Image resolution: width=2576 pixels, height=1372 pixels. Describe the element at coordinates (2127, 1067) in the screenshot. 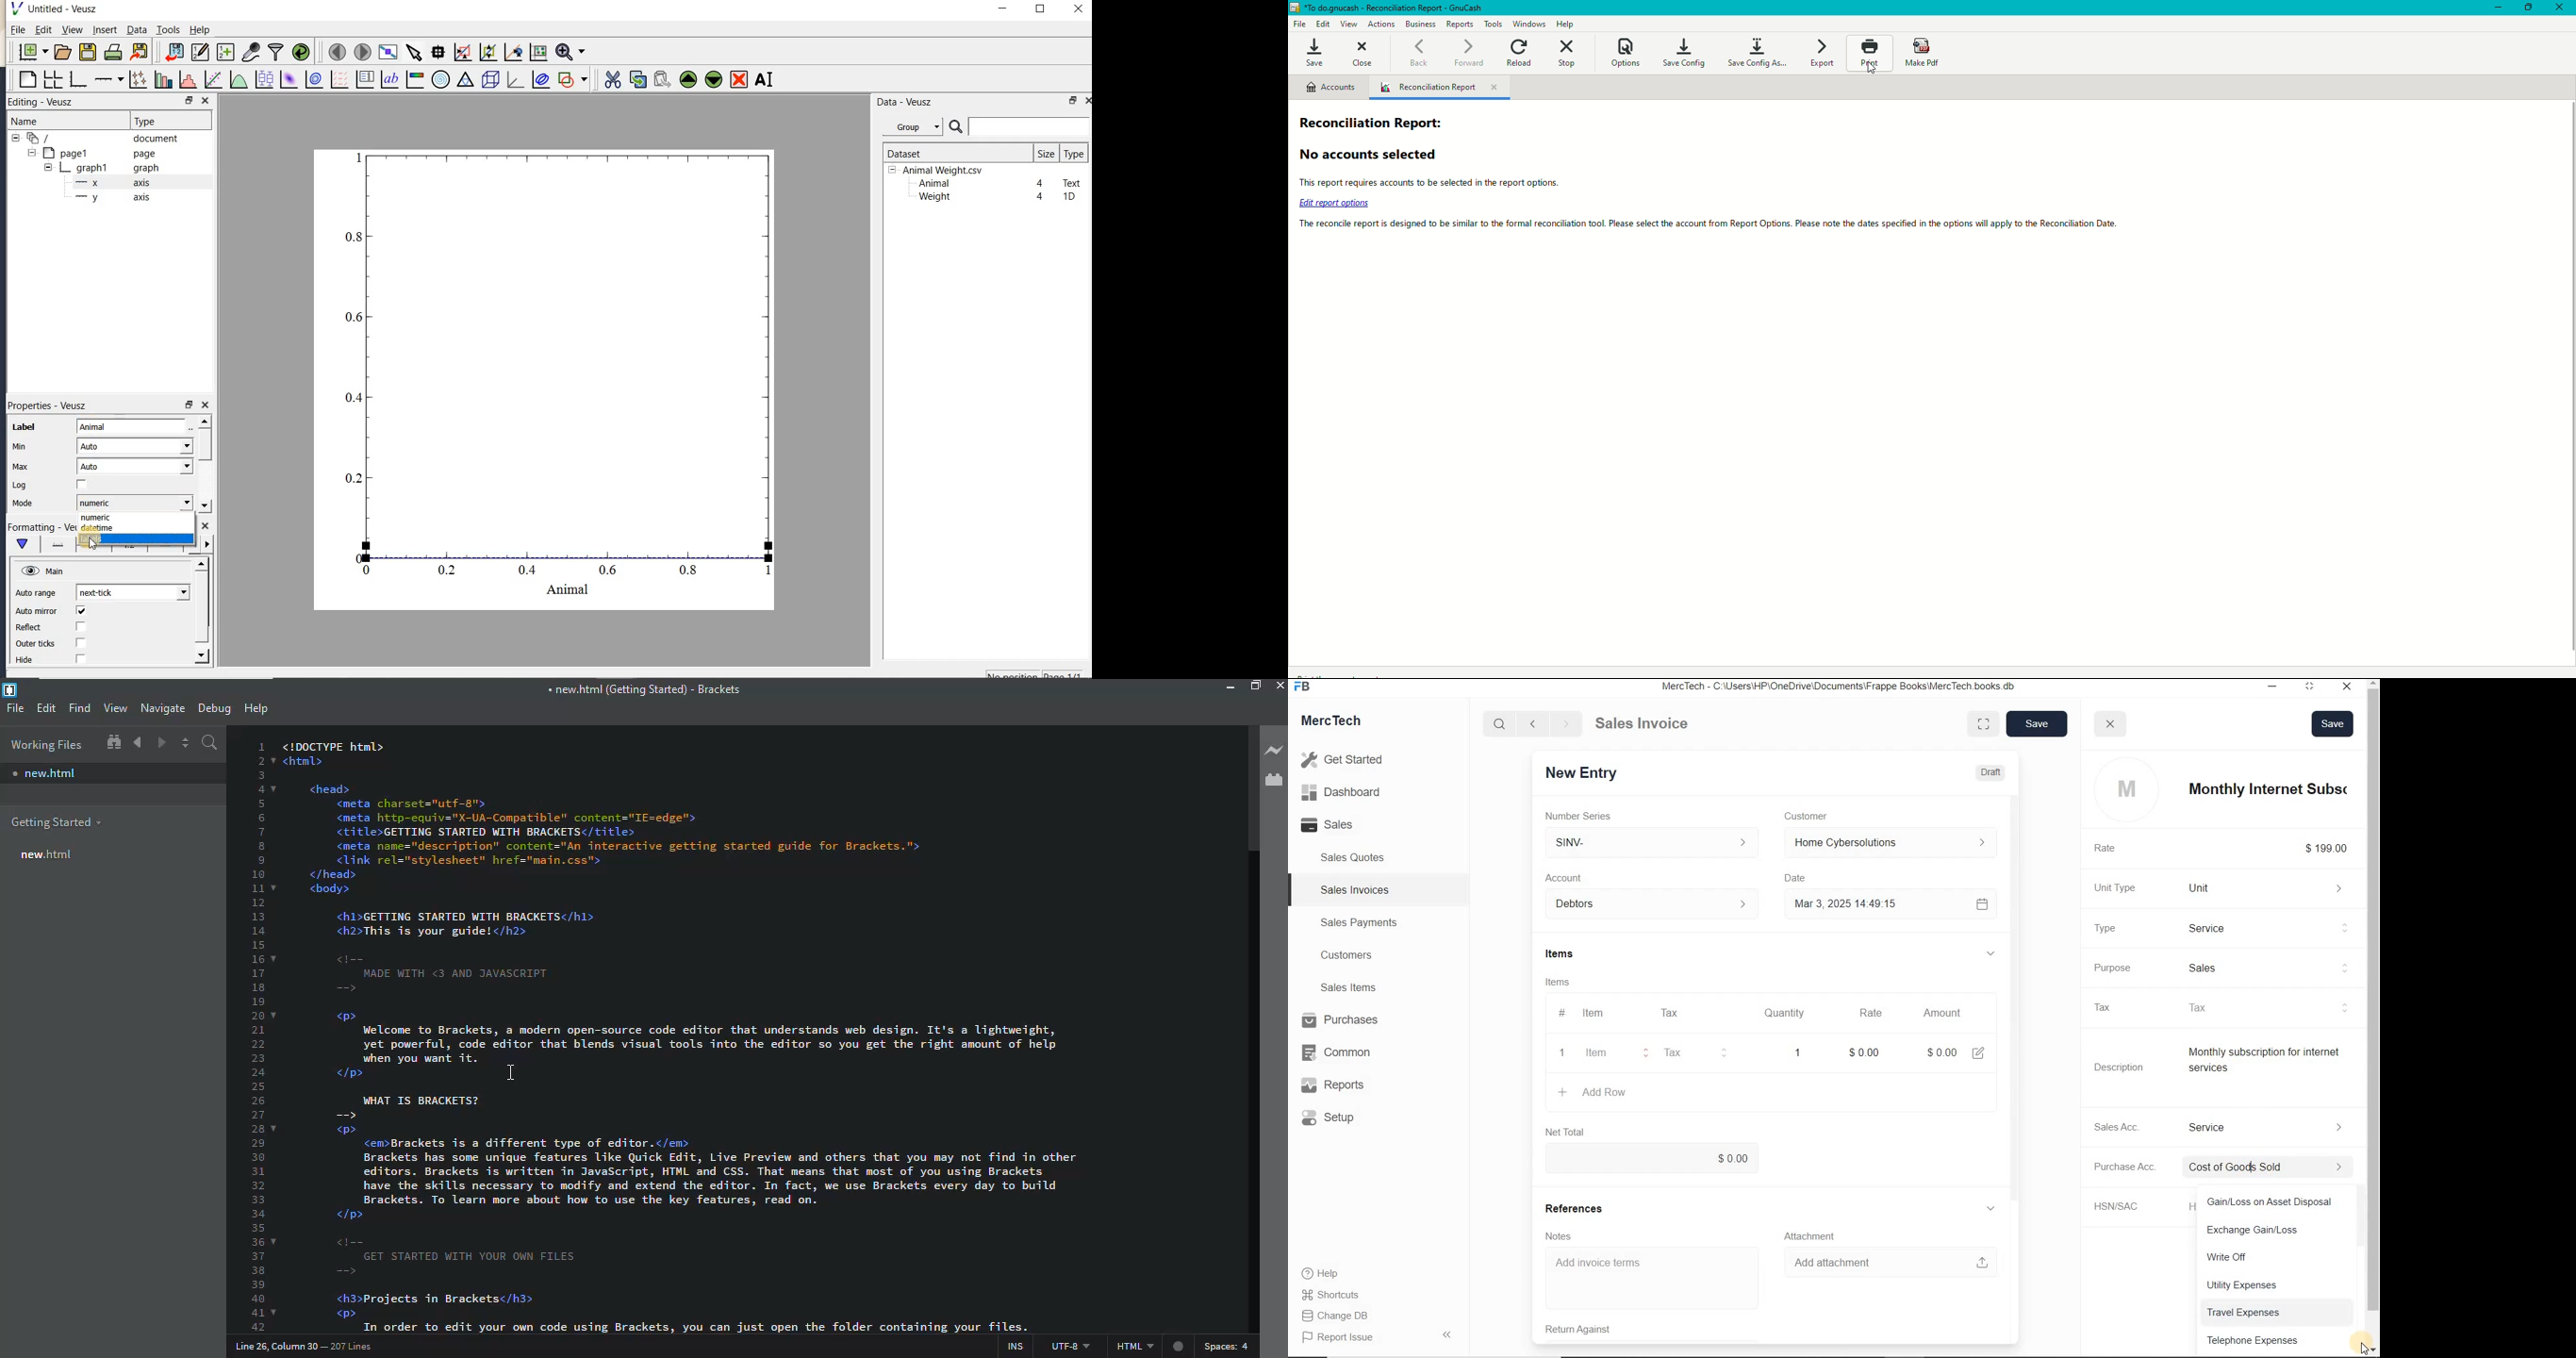

I see `Description` at that location.